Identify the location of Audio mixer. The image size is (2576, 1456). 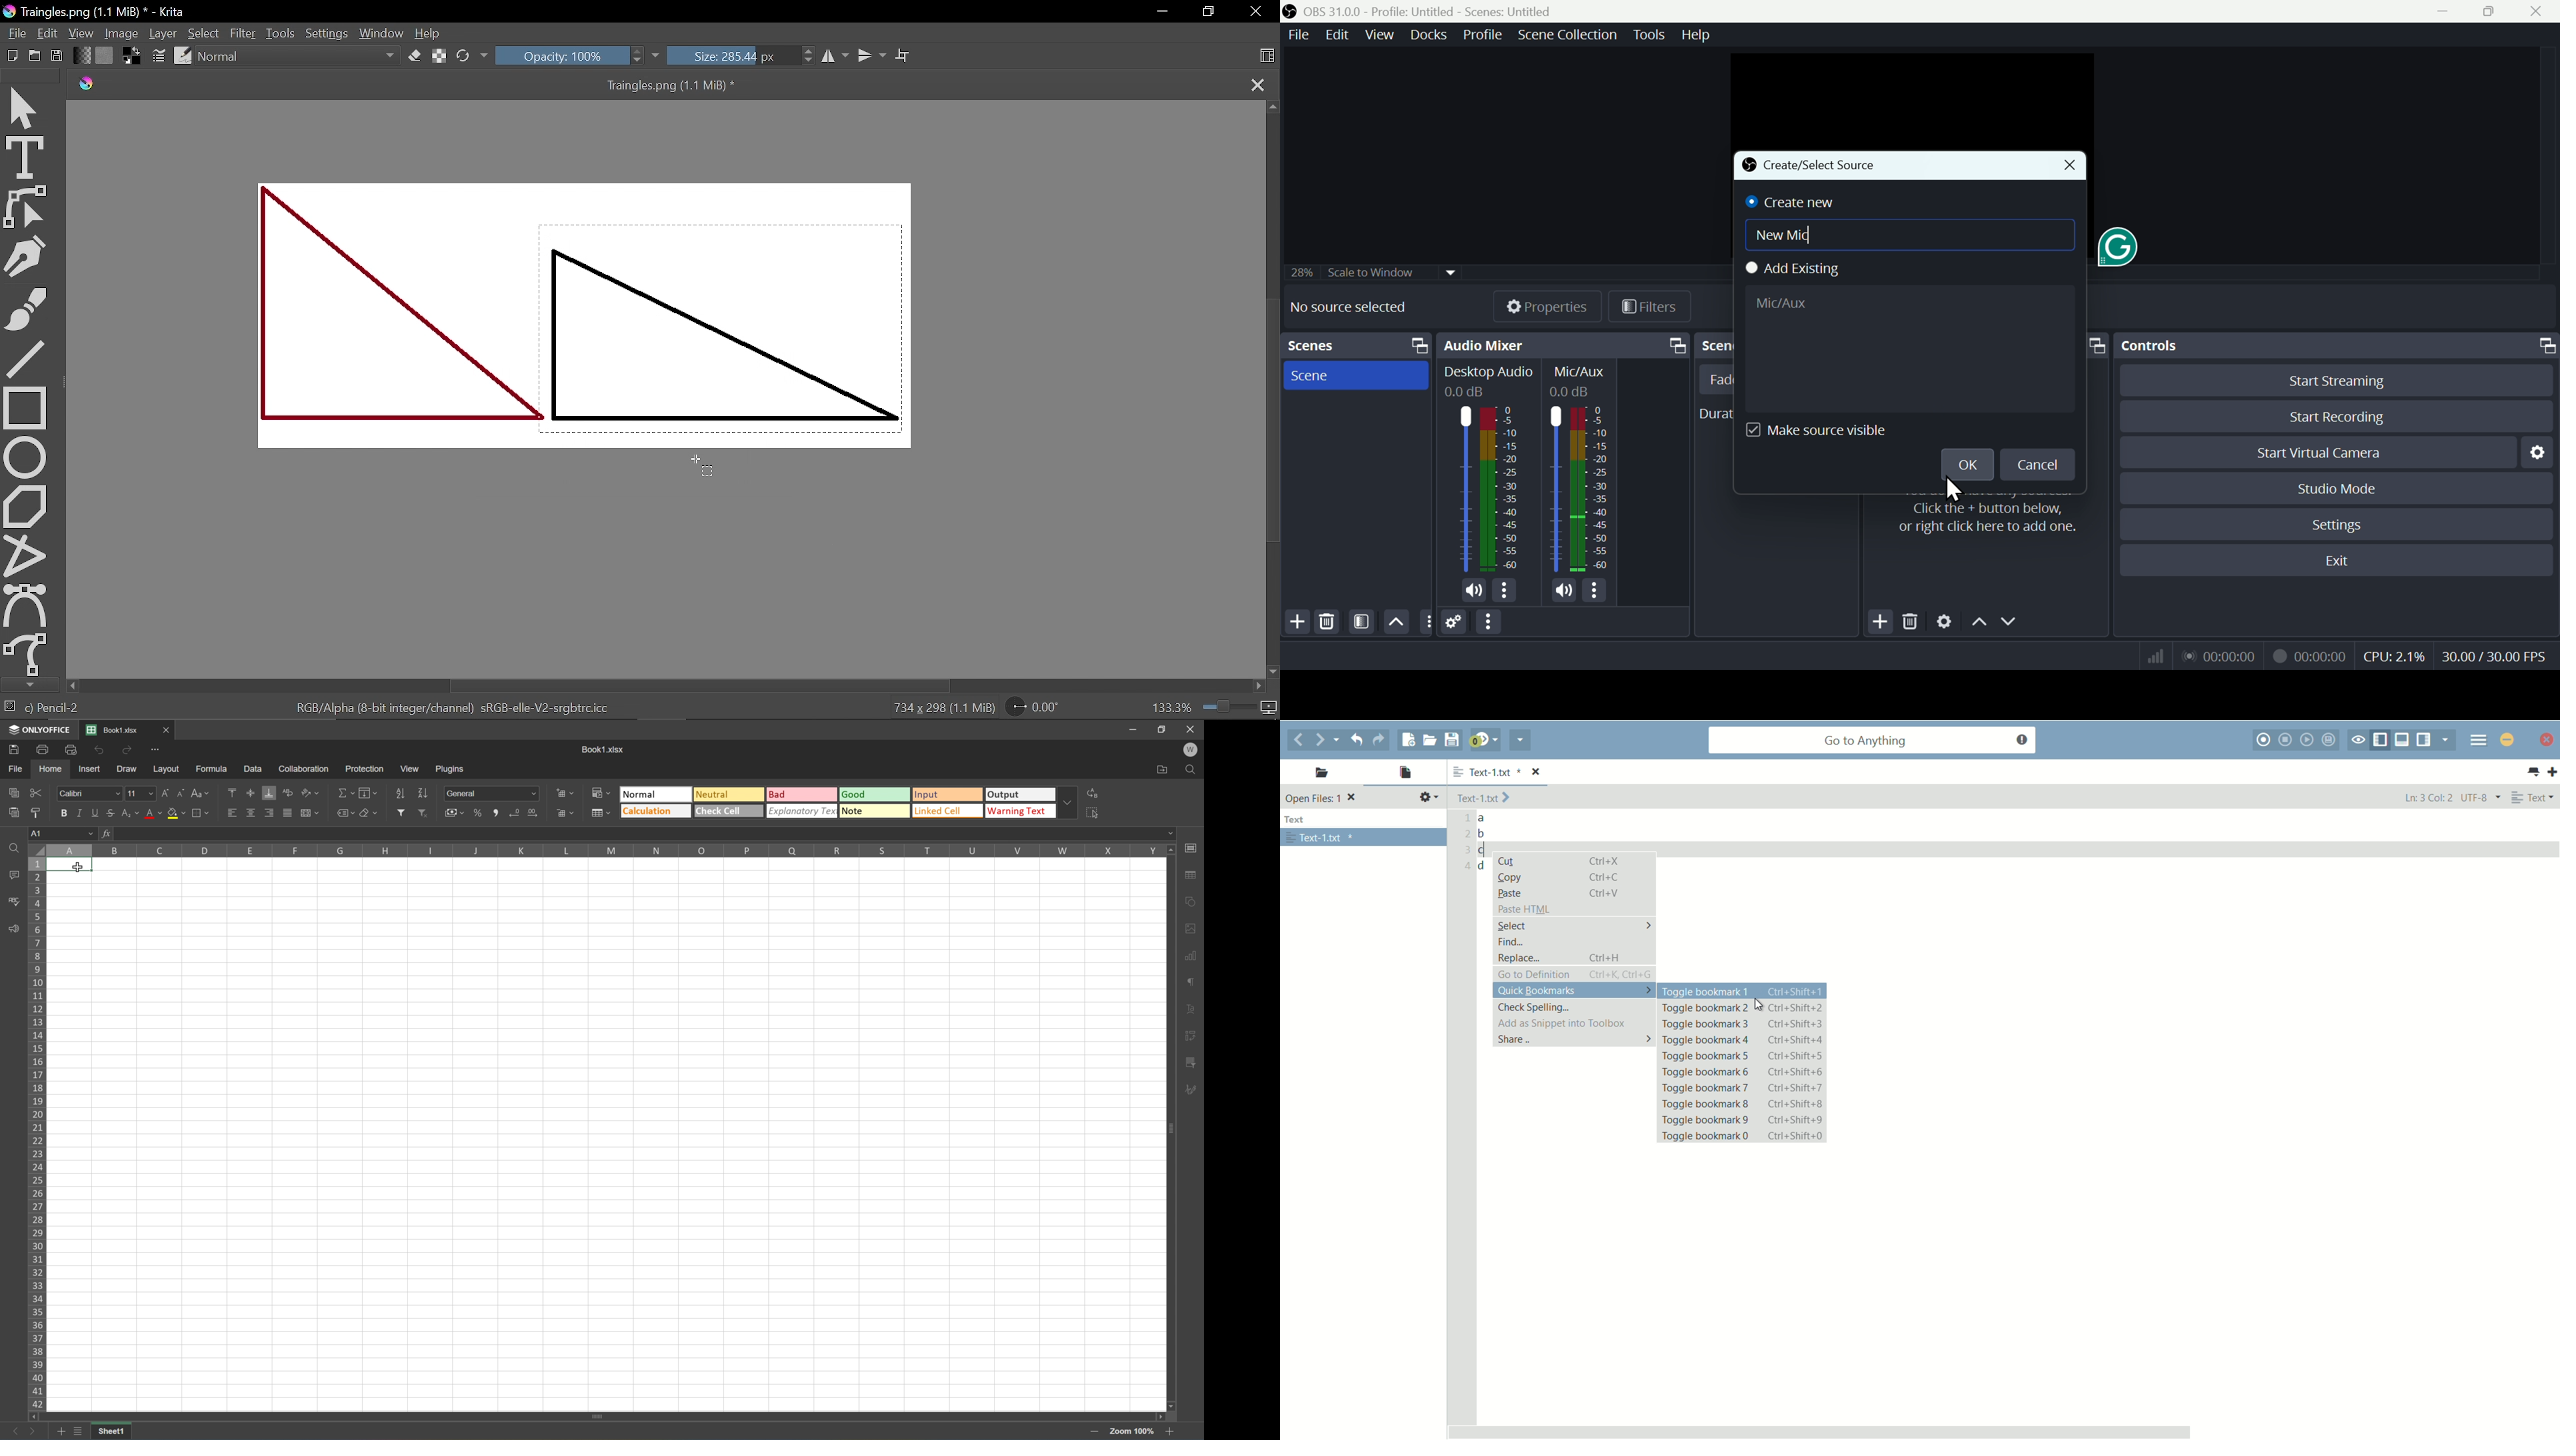
(1561, 346).